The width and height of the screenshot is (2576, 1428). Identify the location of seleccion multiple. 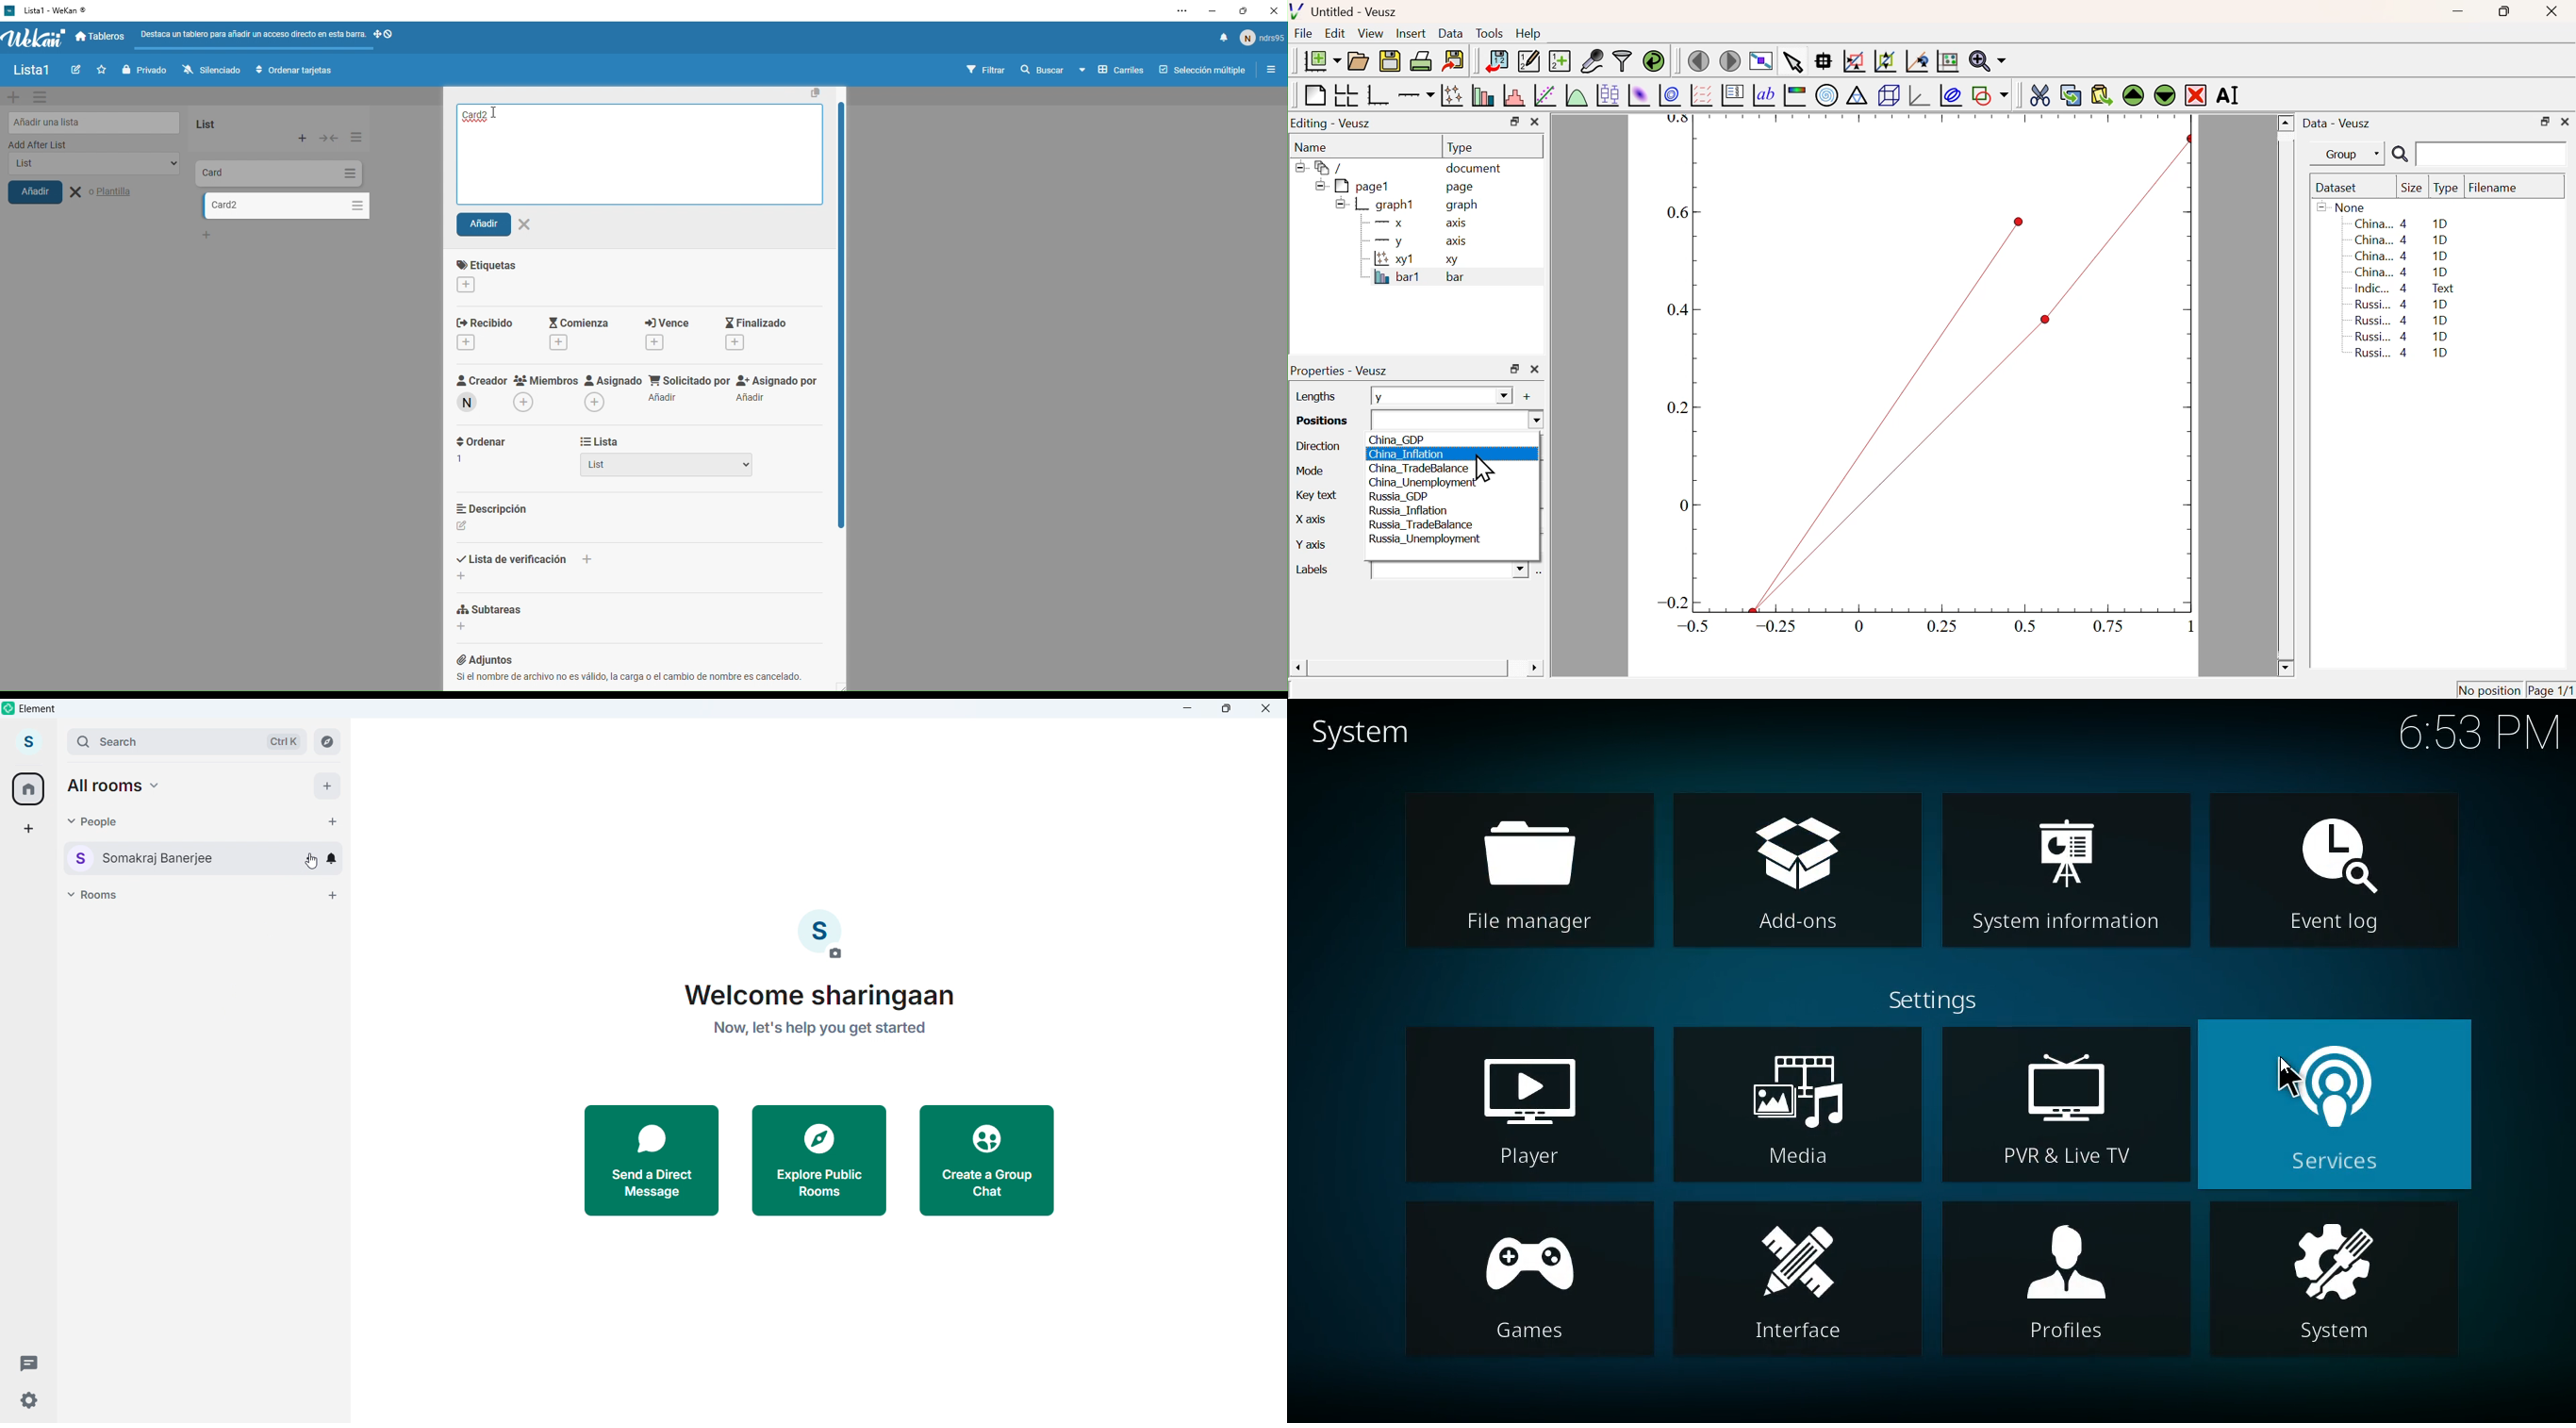
(1199, 70).